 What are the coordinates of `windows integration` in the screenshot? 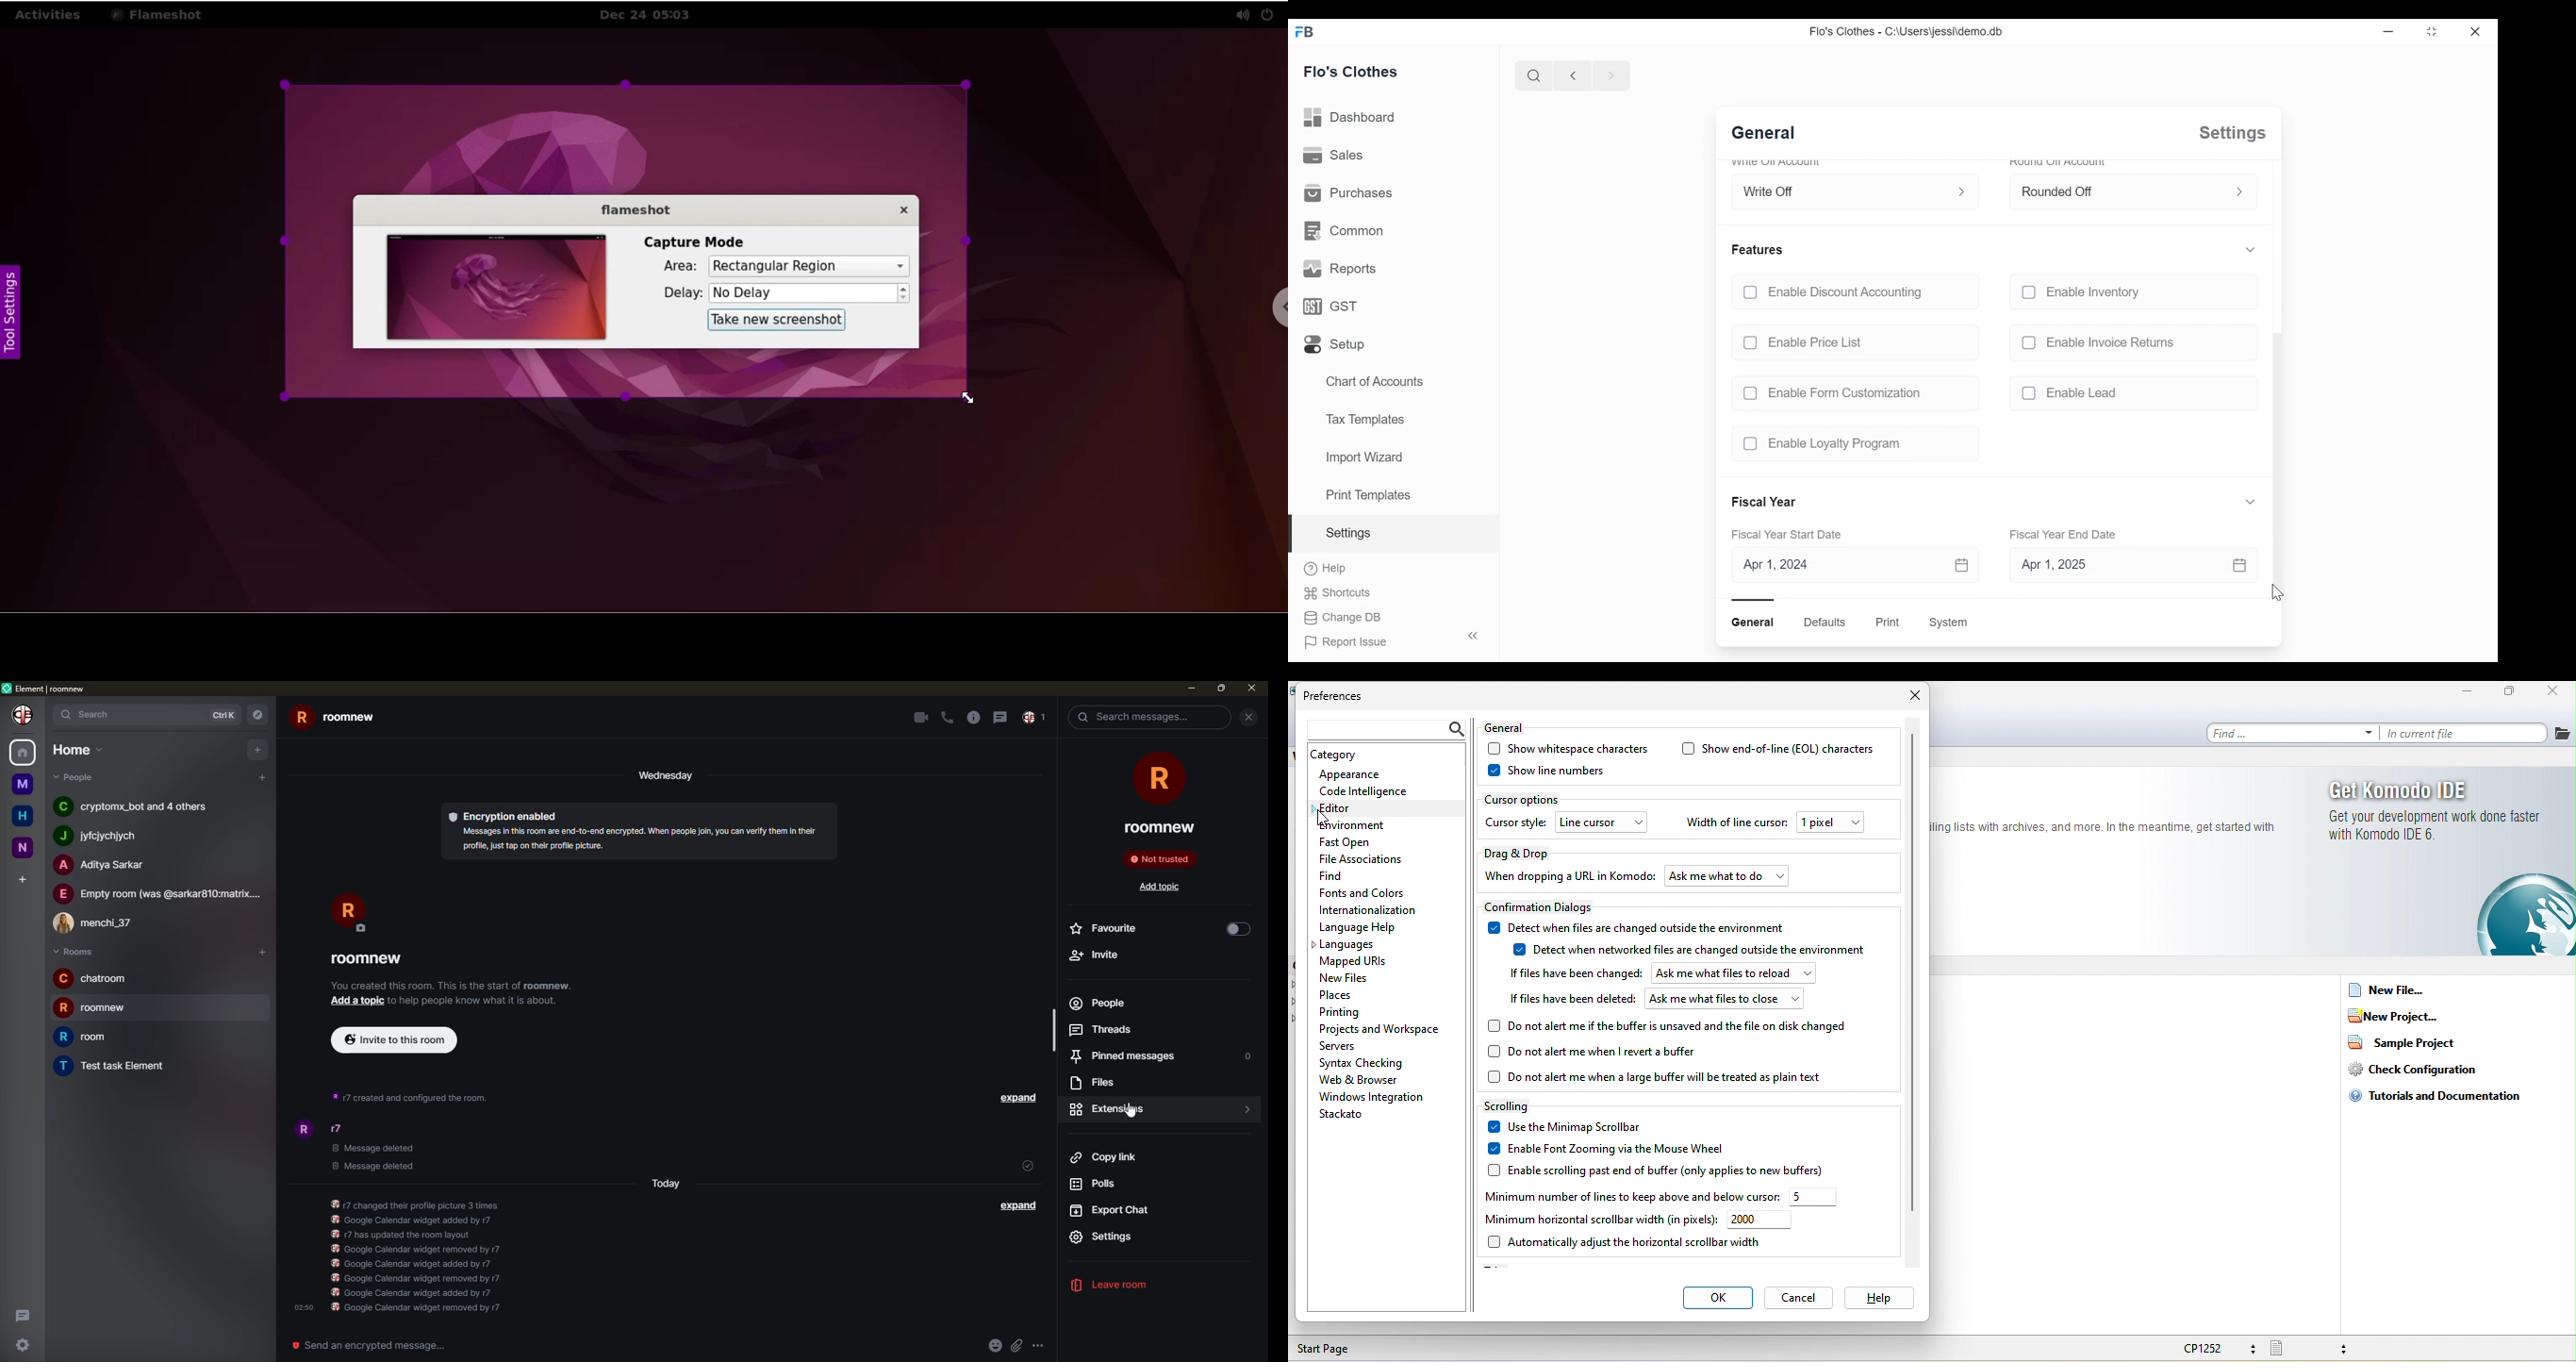 It's located at (1372, 1097).